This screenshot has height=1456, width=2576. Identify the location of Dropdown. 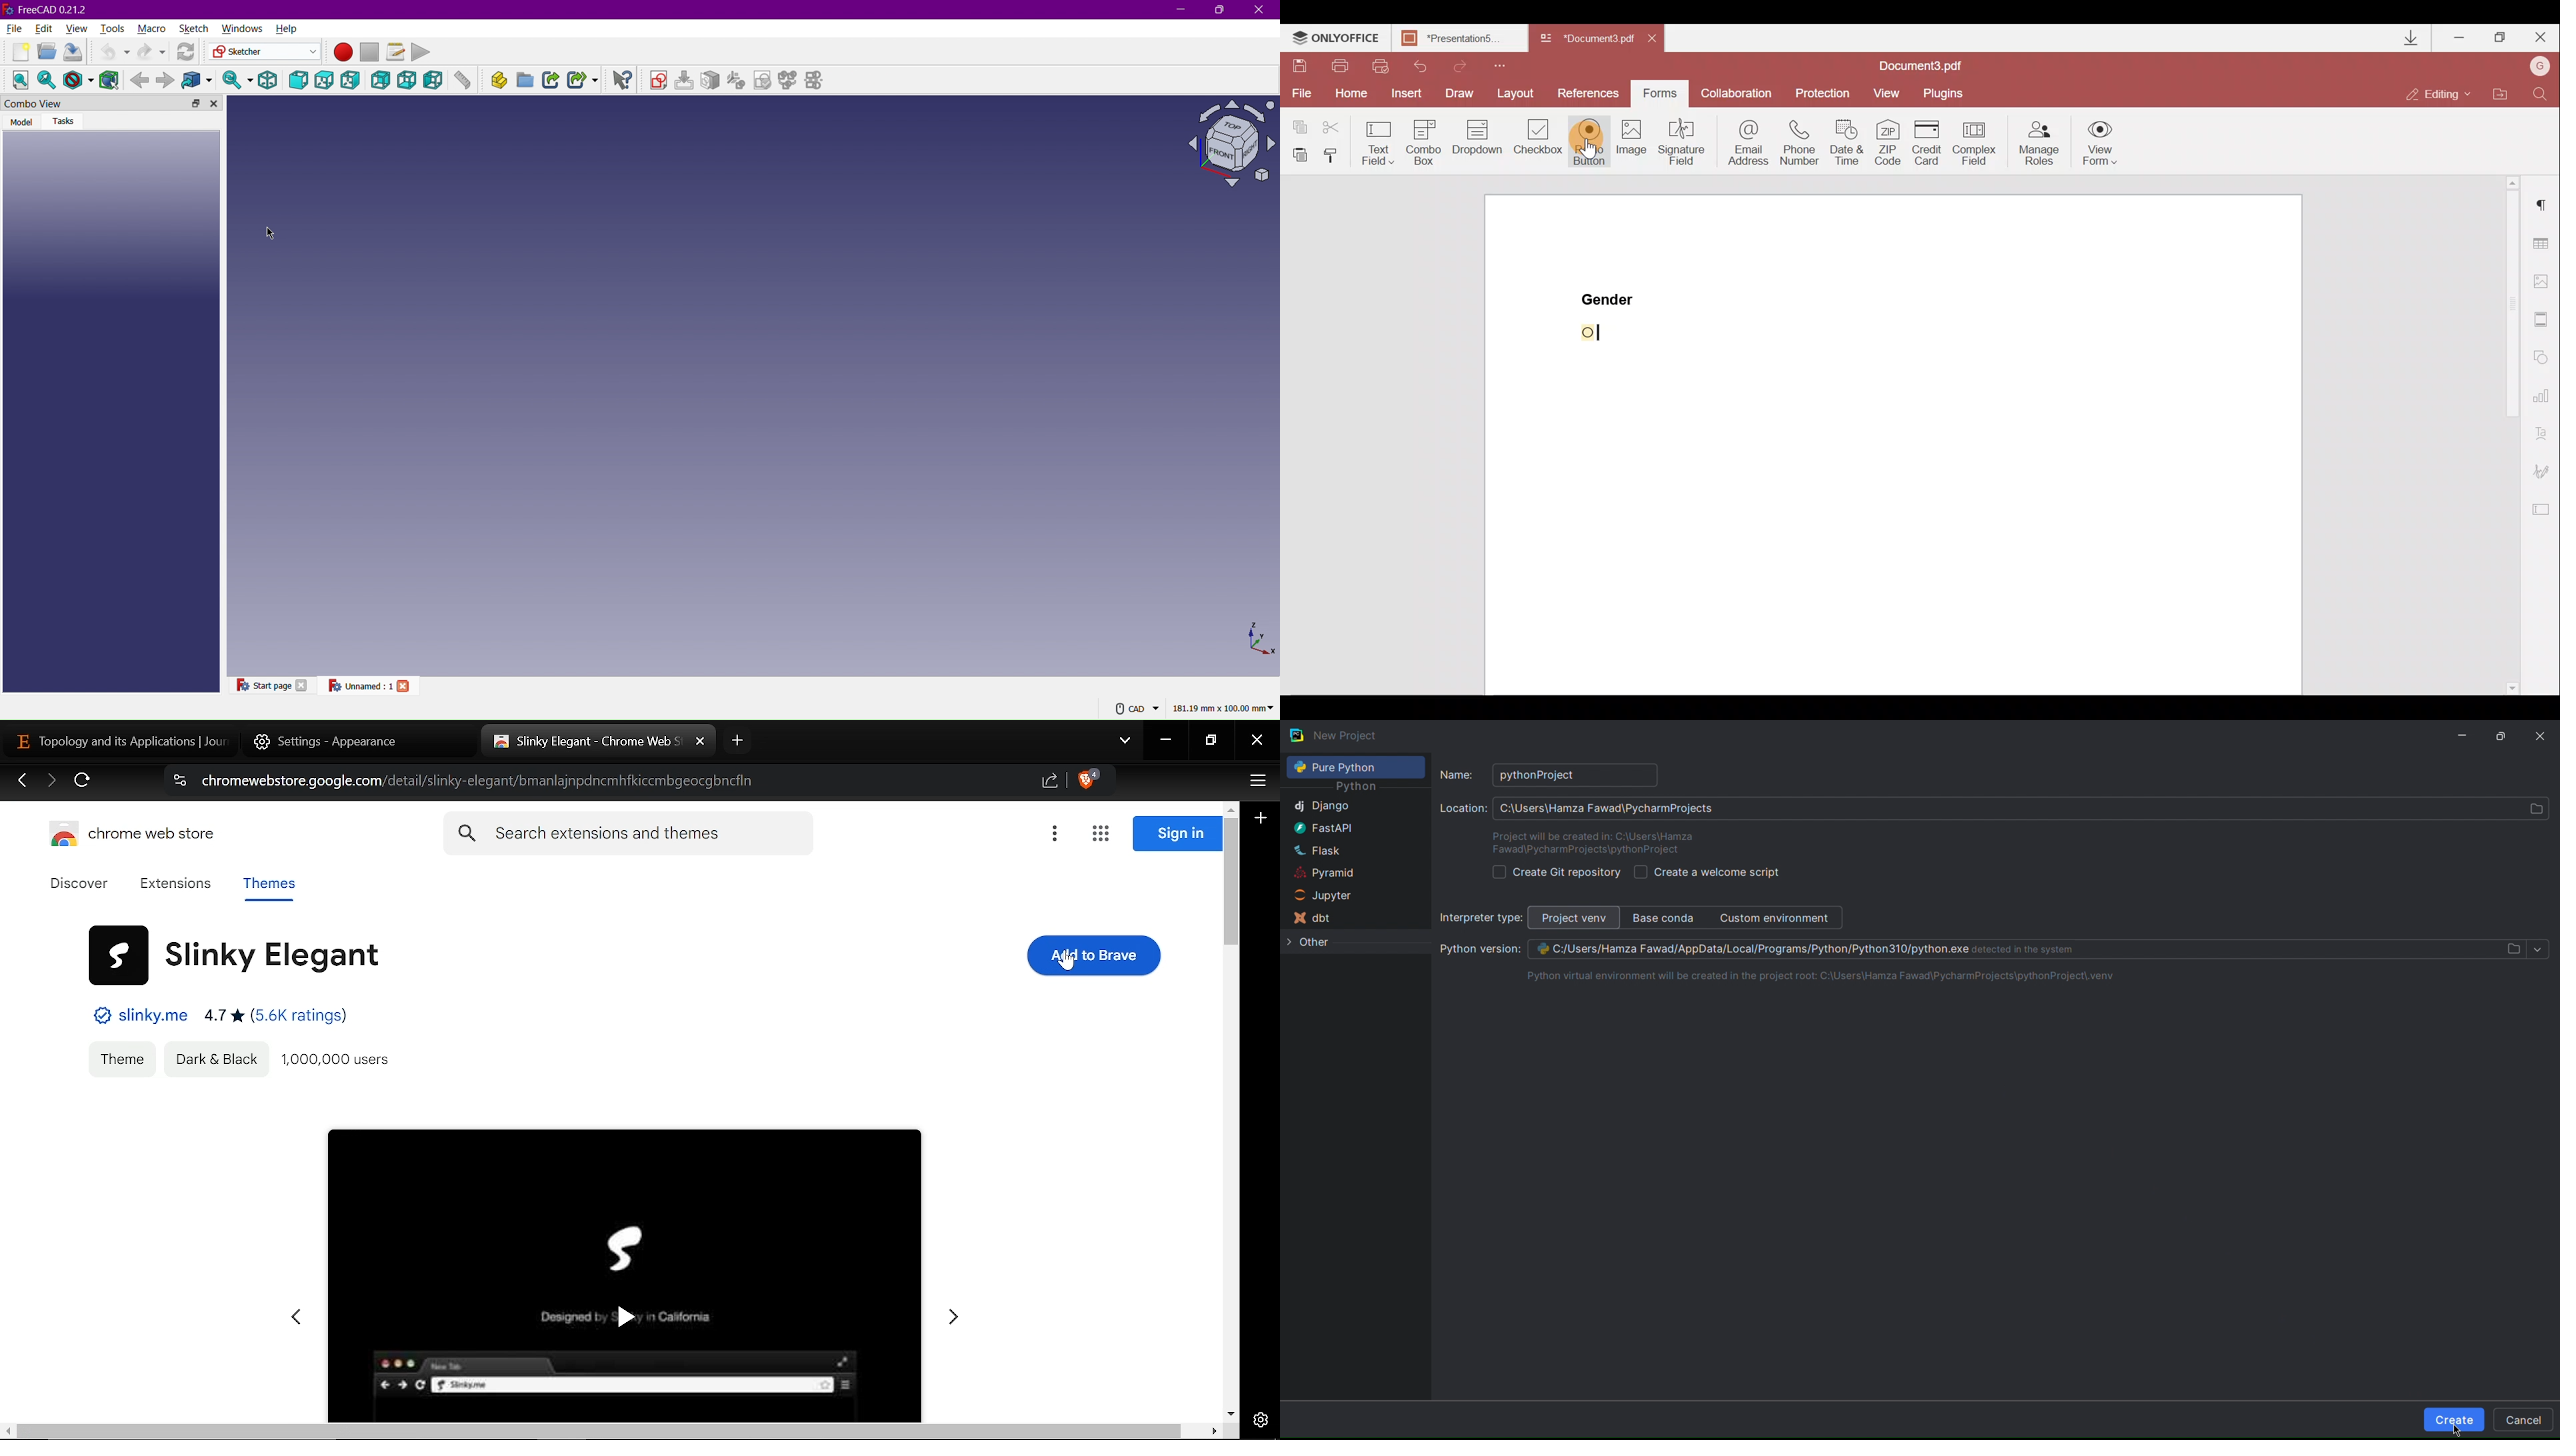
(1477, 143).